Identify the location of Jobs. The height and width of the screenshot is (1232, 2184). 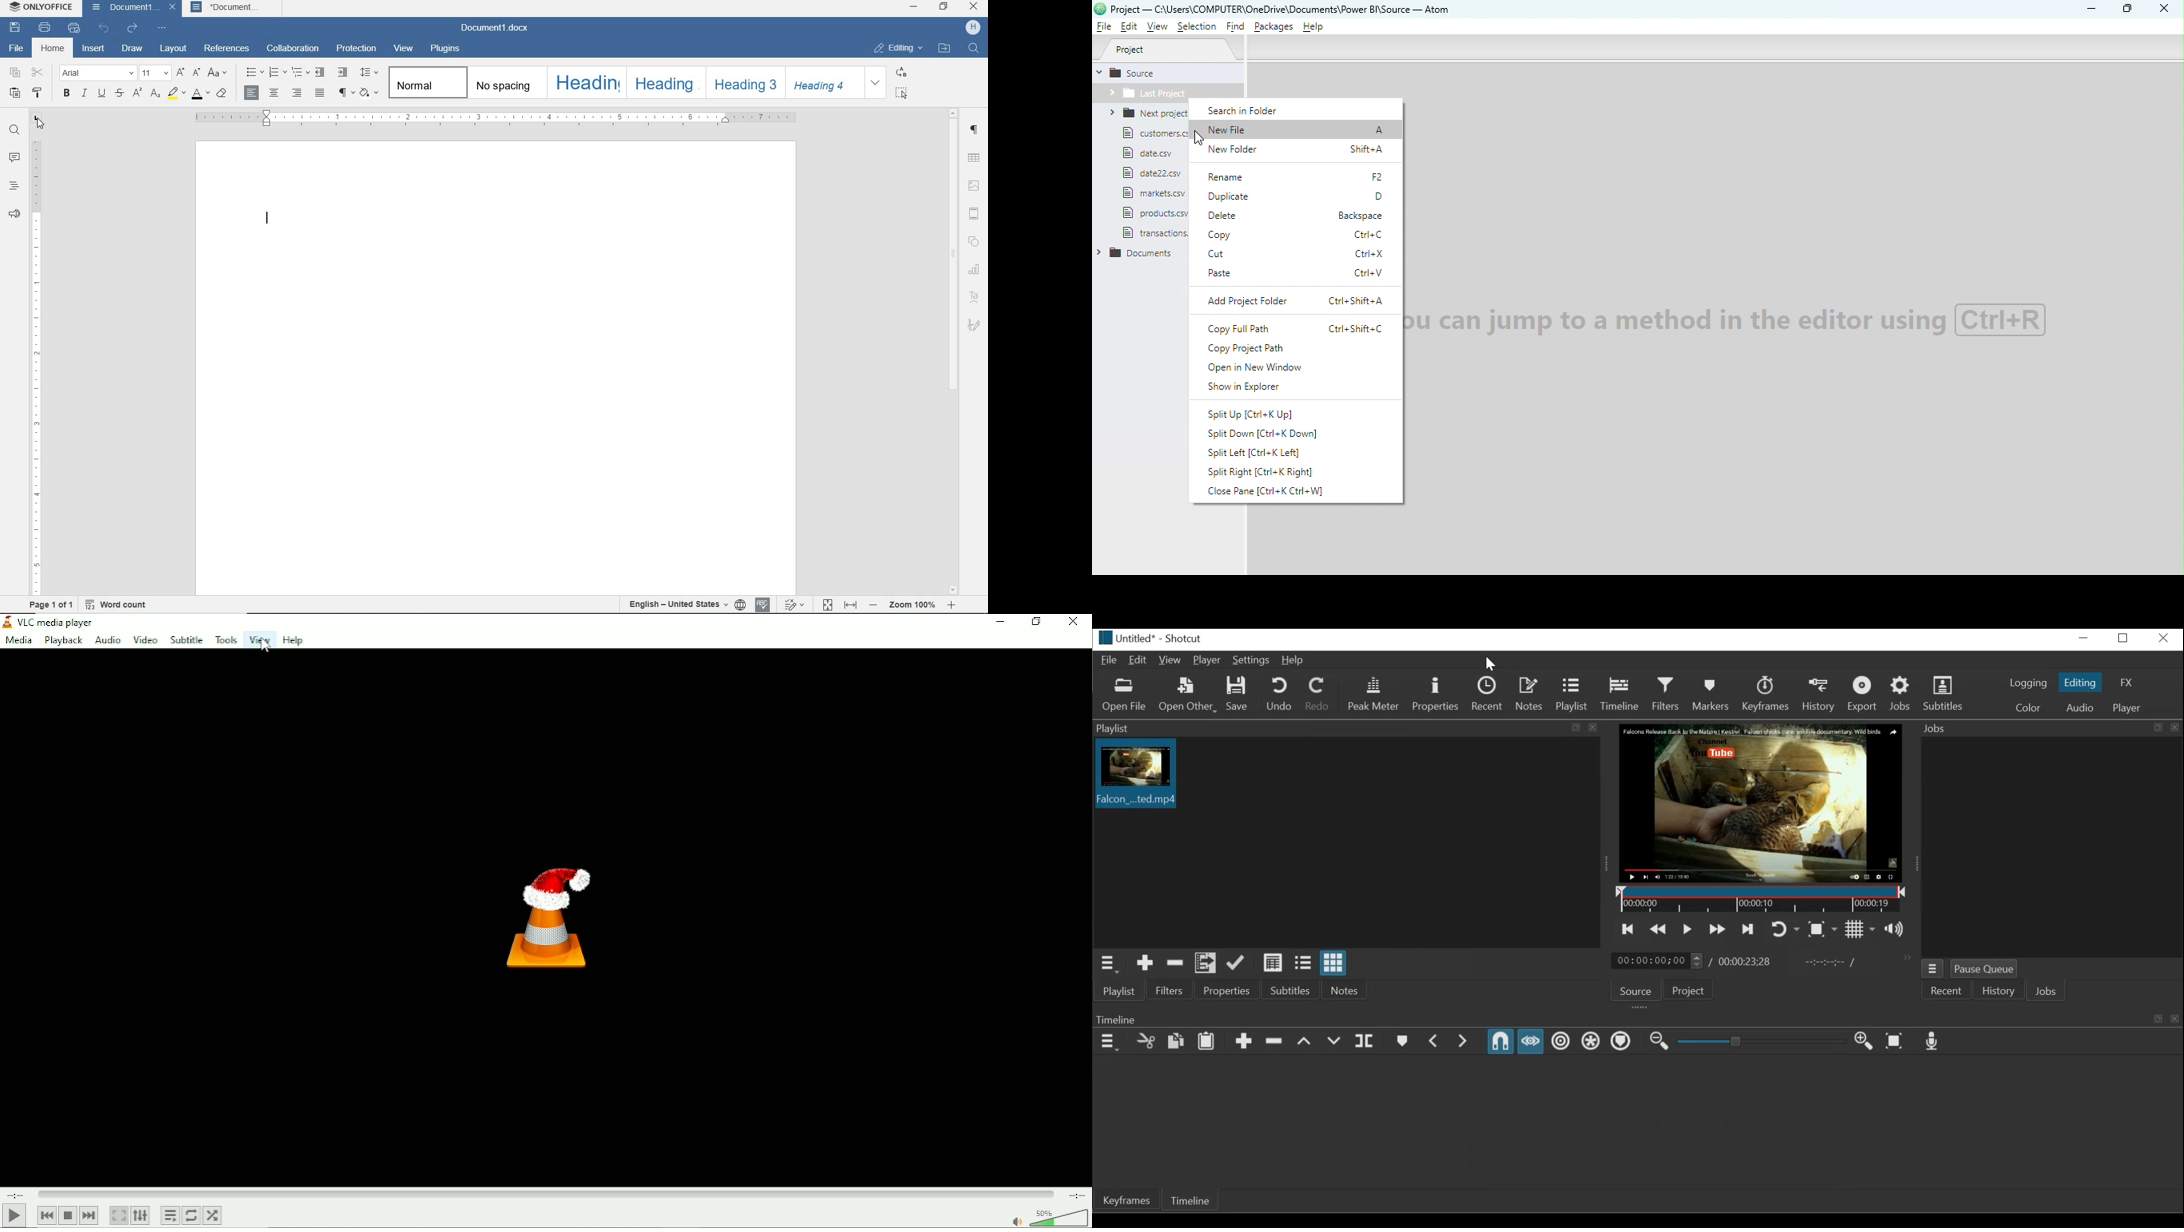
(2050, 728).